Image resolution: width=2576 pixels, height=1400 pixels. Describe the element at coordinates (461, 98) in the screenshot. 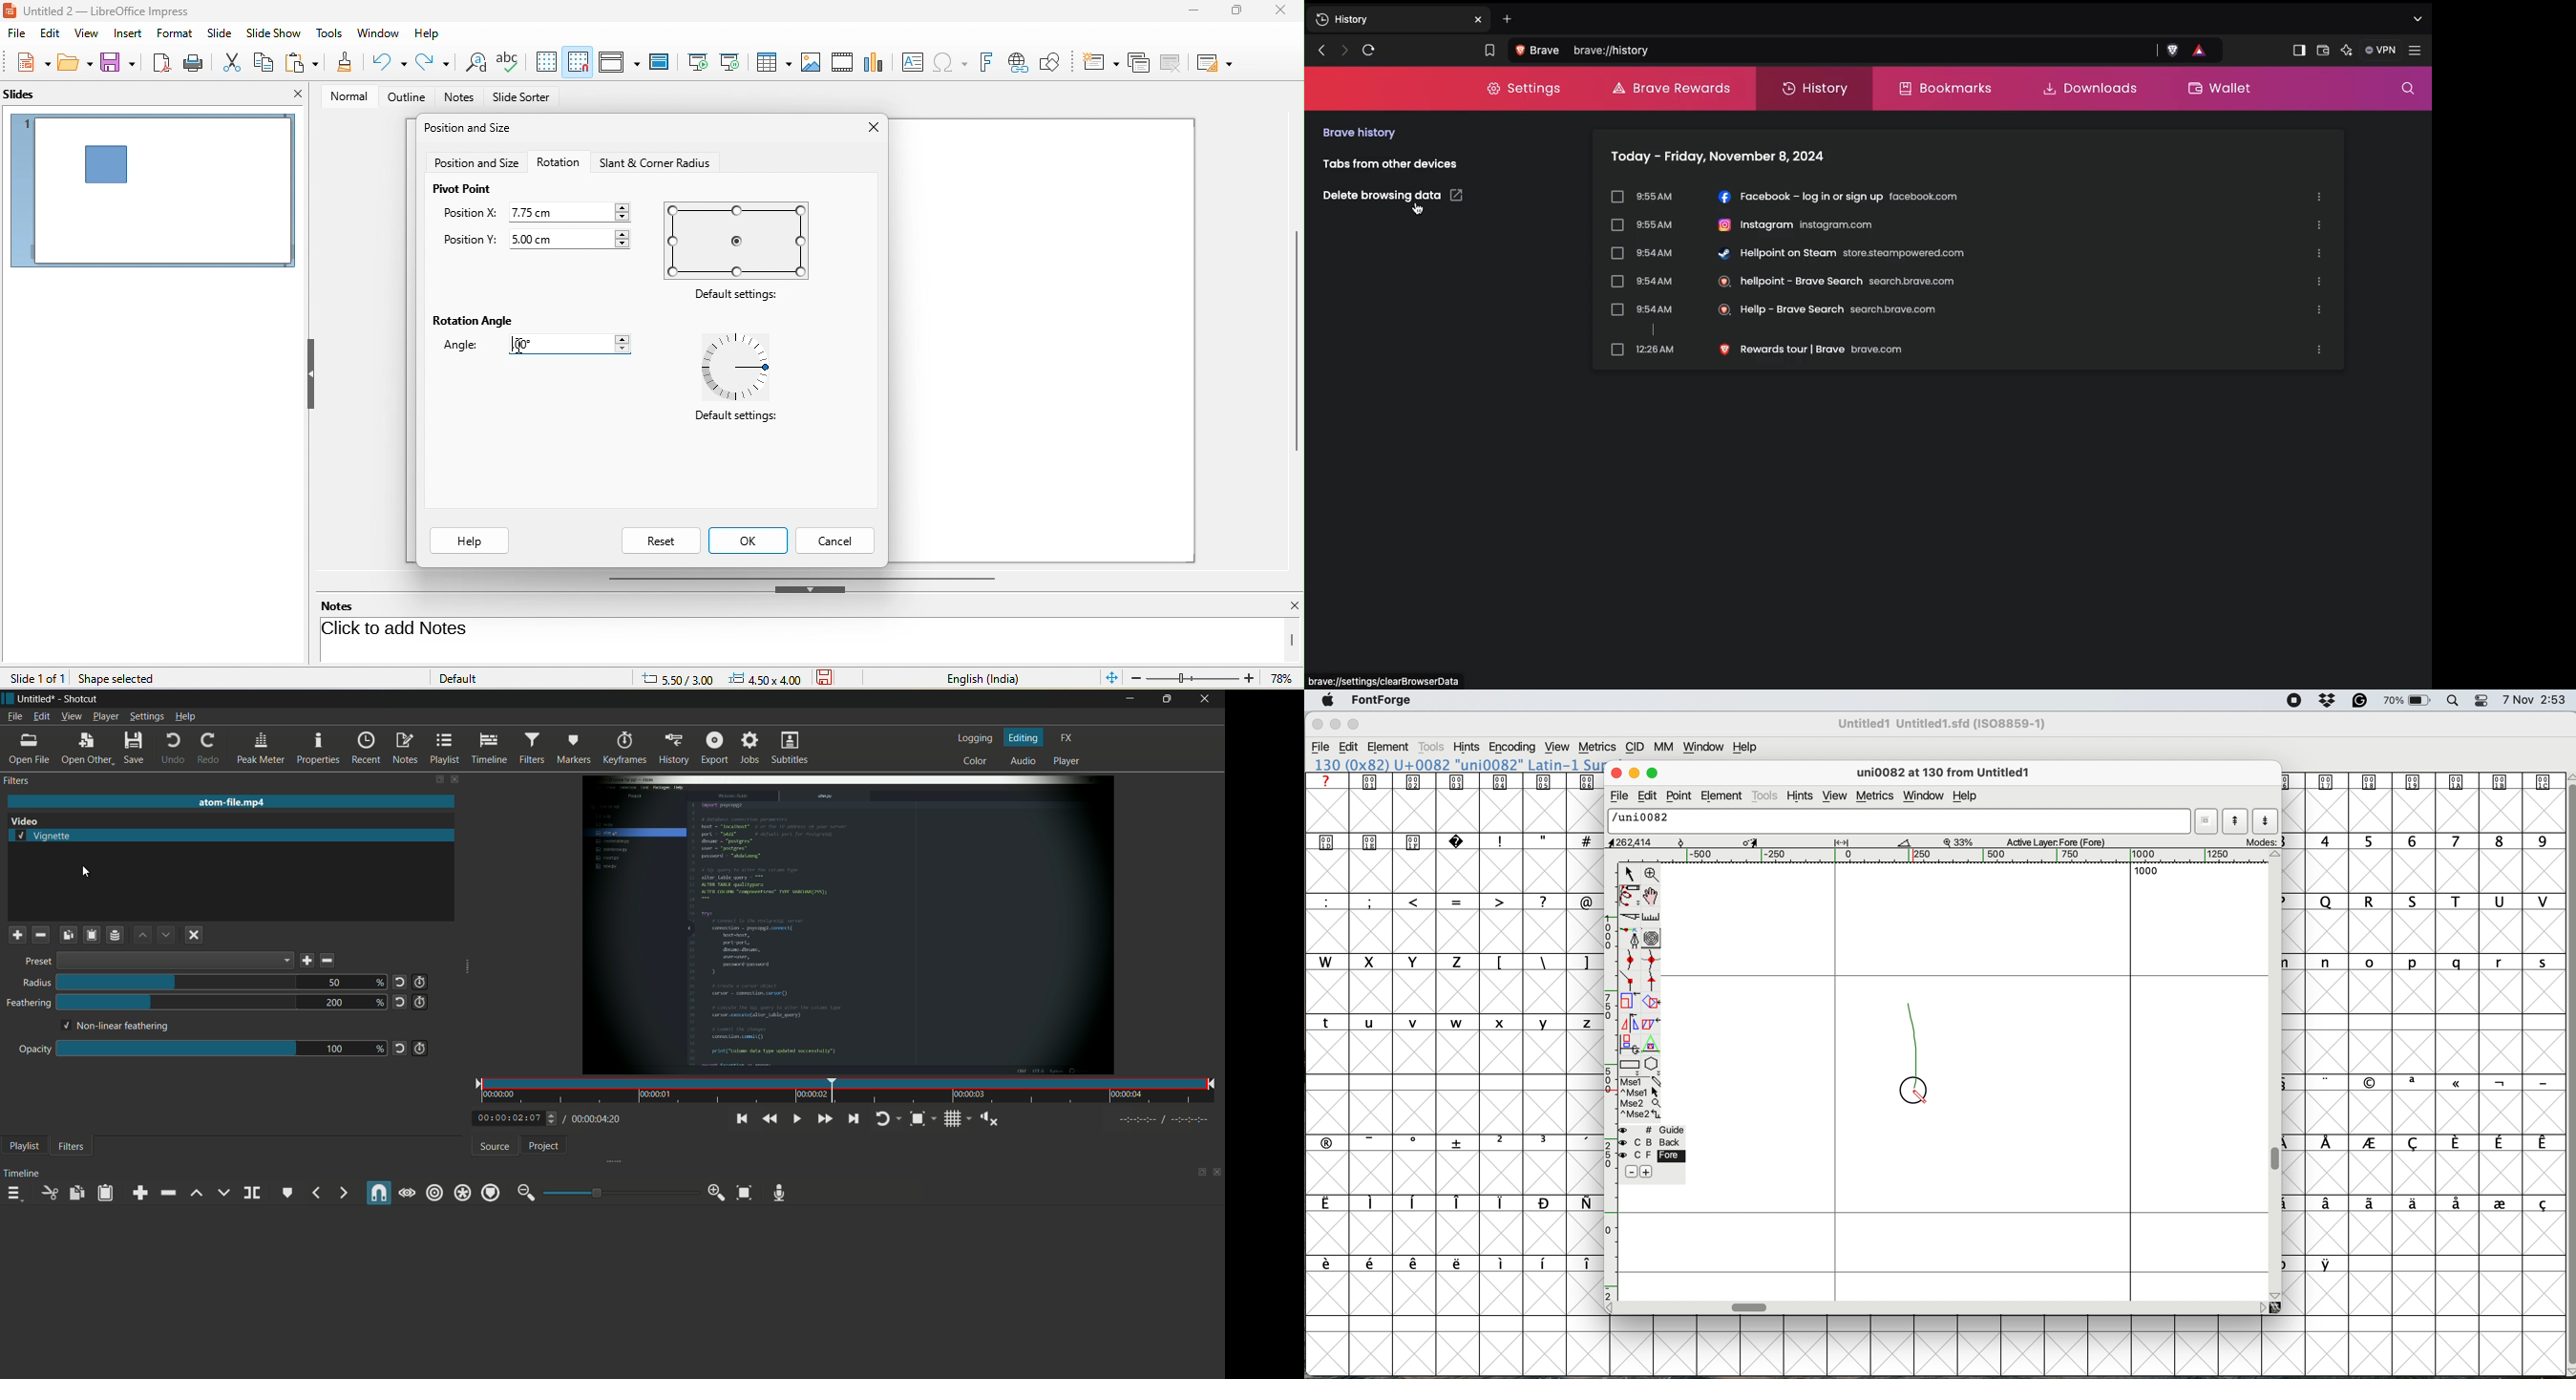

I see `notes` at that location.